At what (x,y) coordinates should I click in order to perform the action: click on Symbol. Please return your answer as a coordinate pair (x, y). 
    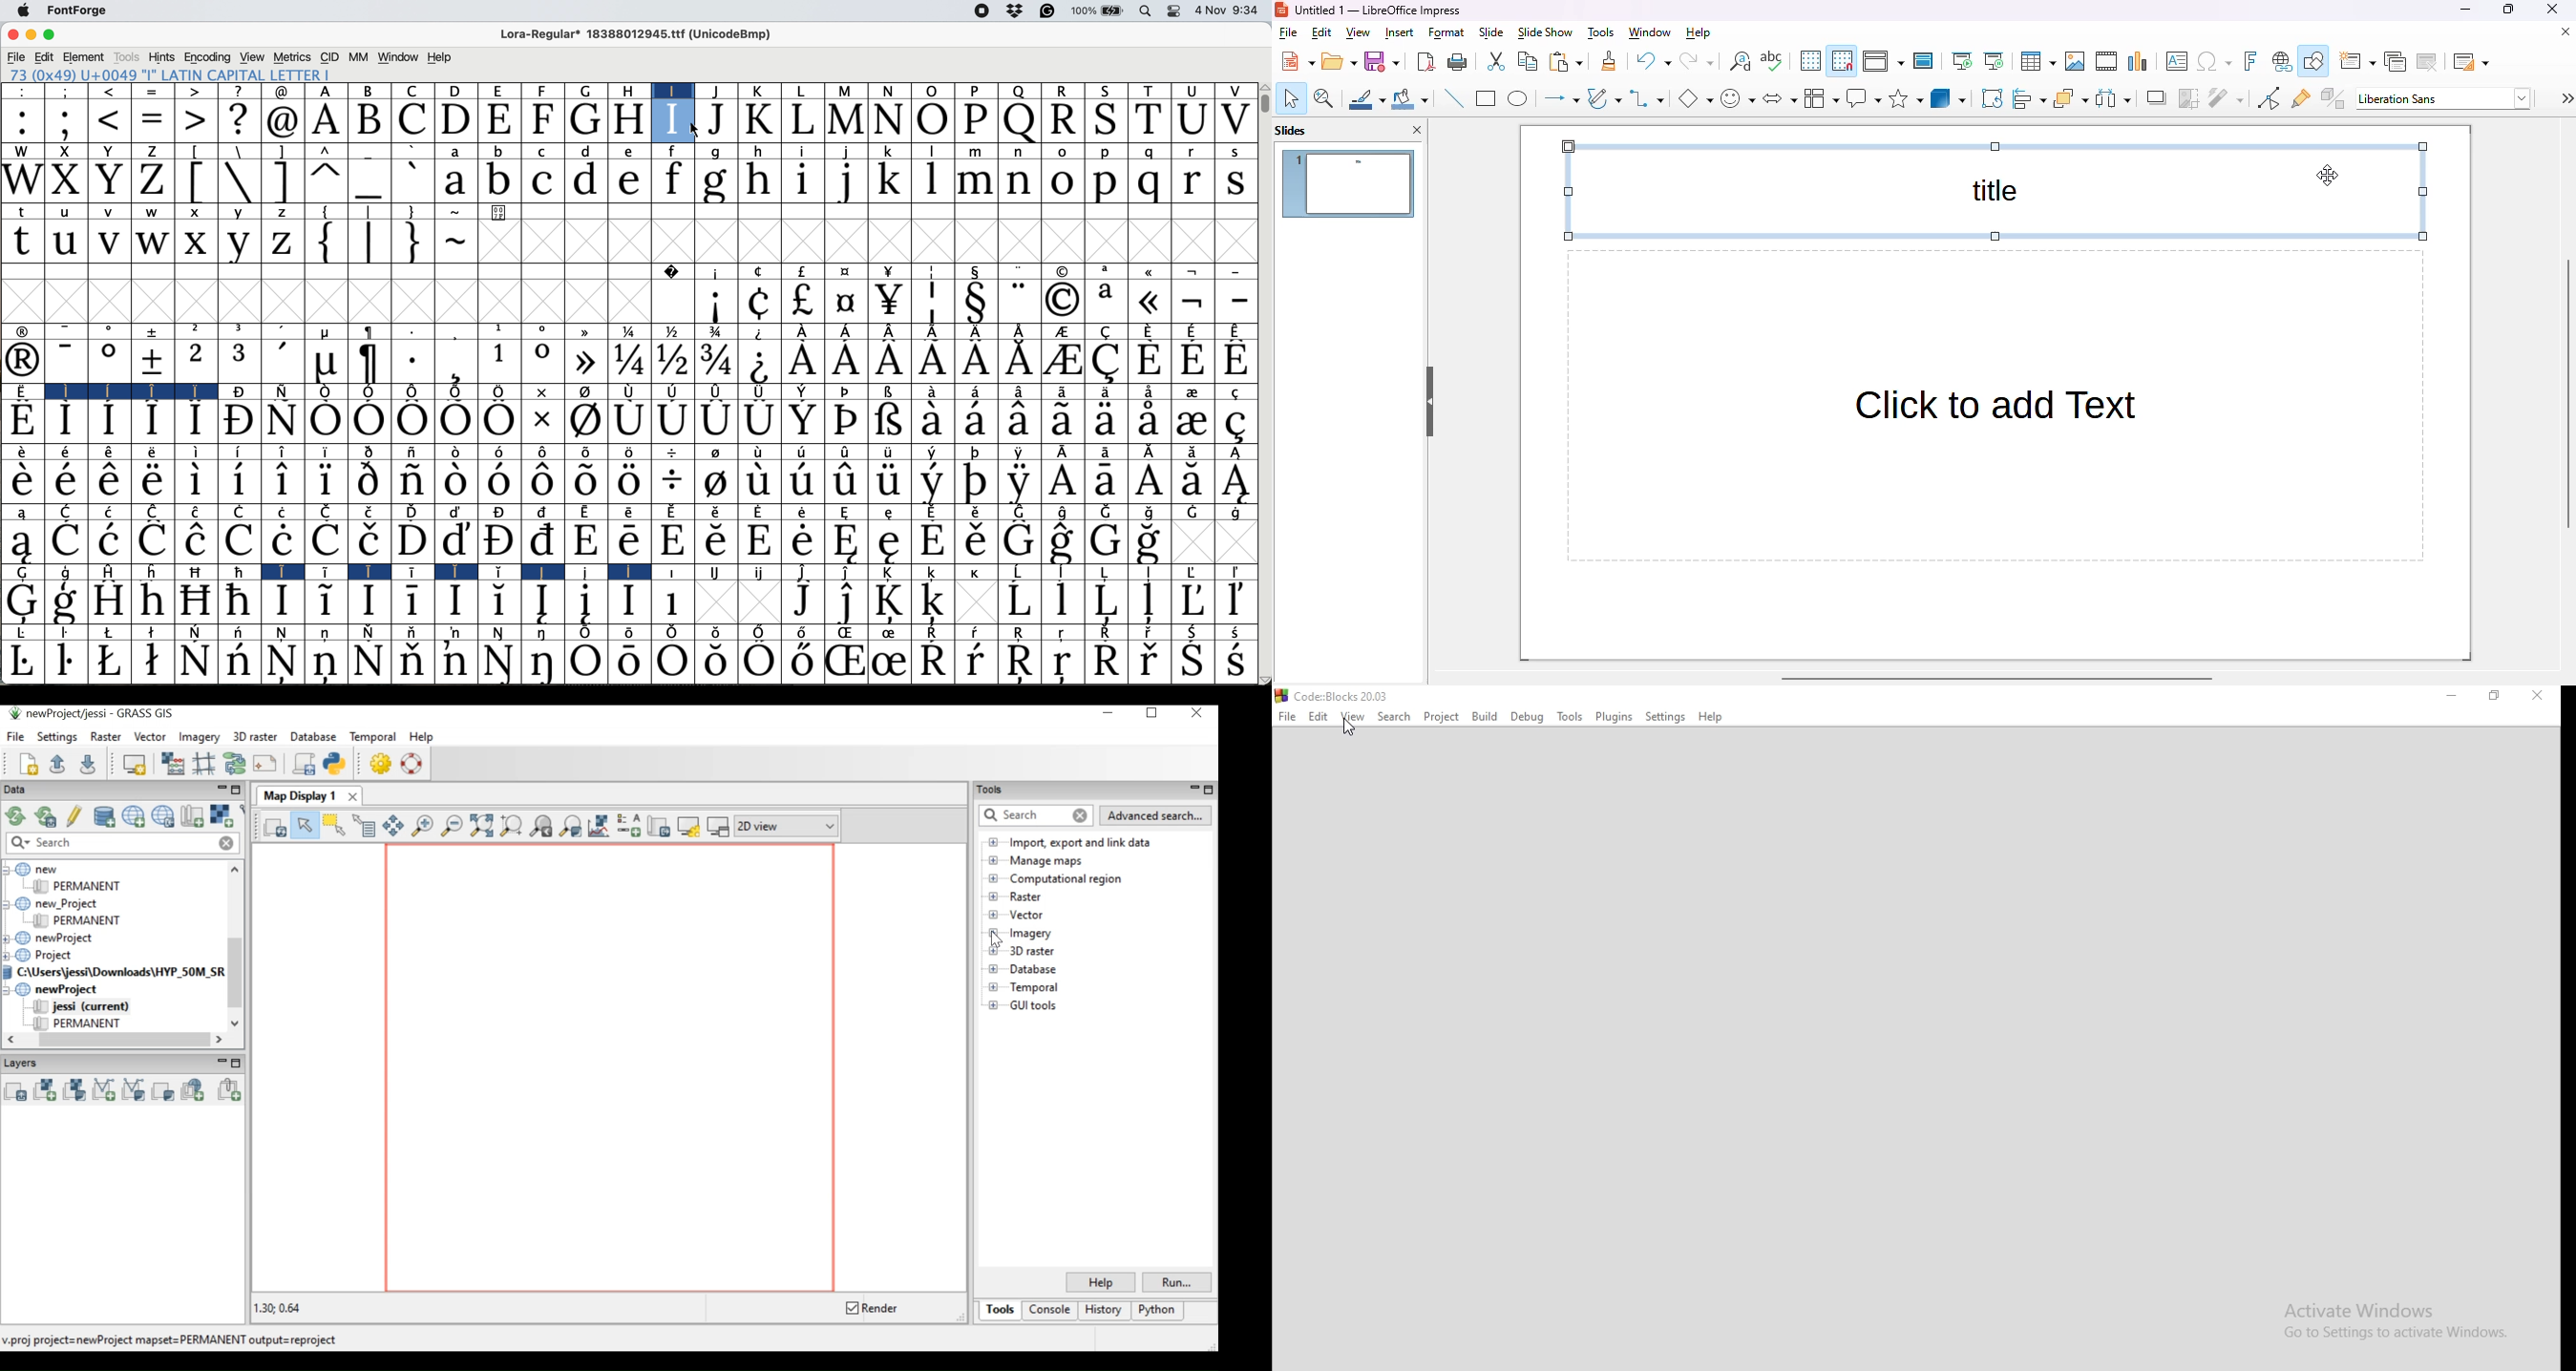
    Looking at the image, I should click on (1064, 421).